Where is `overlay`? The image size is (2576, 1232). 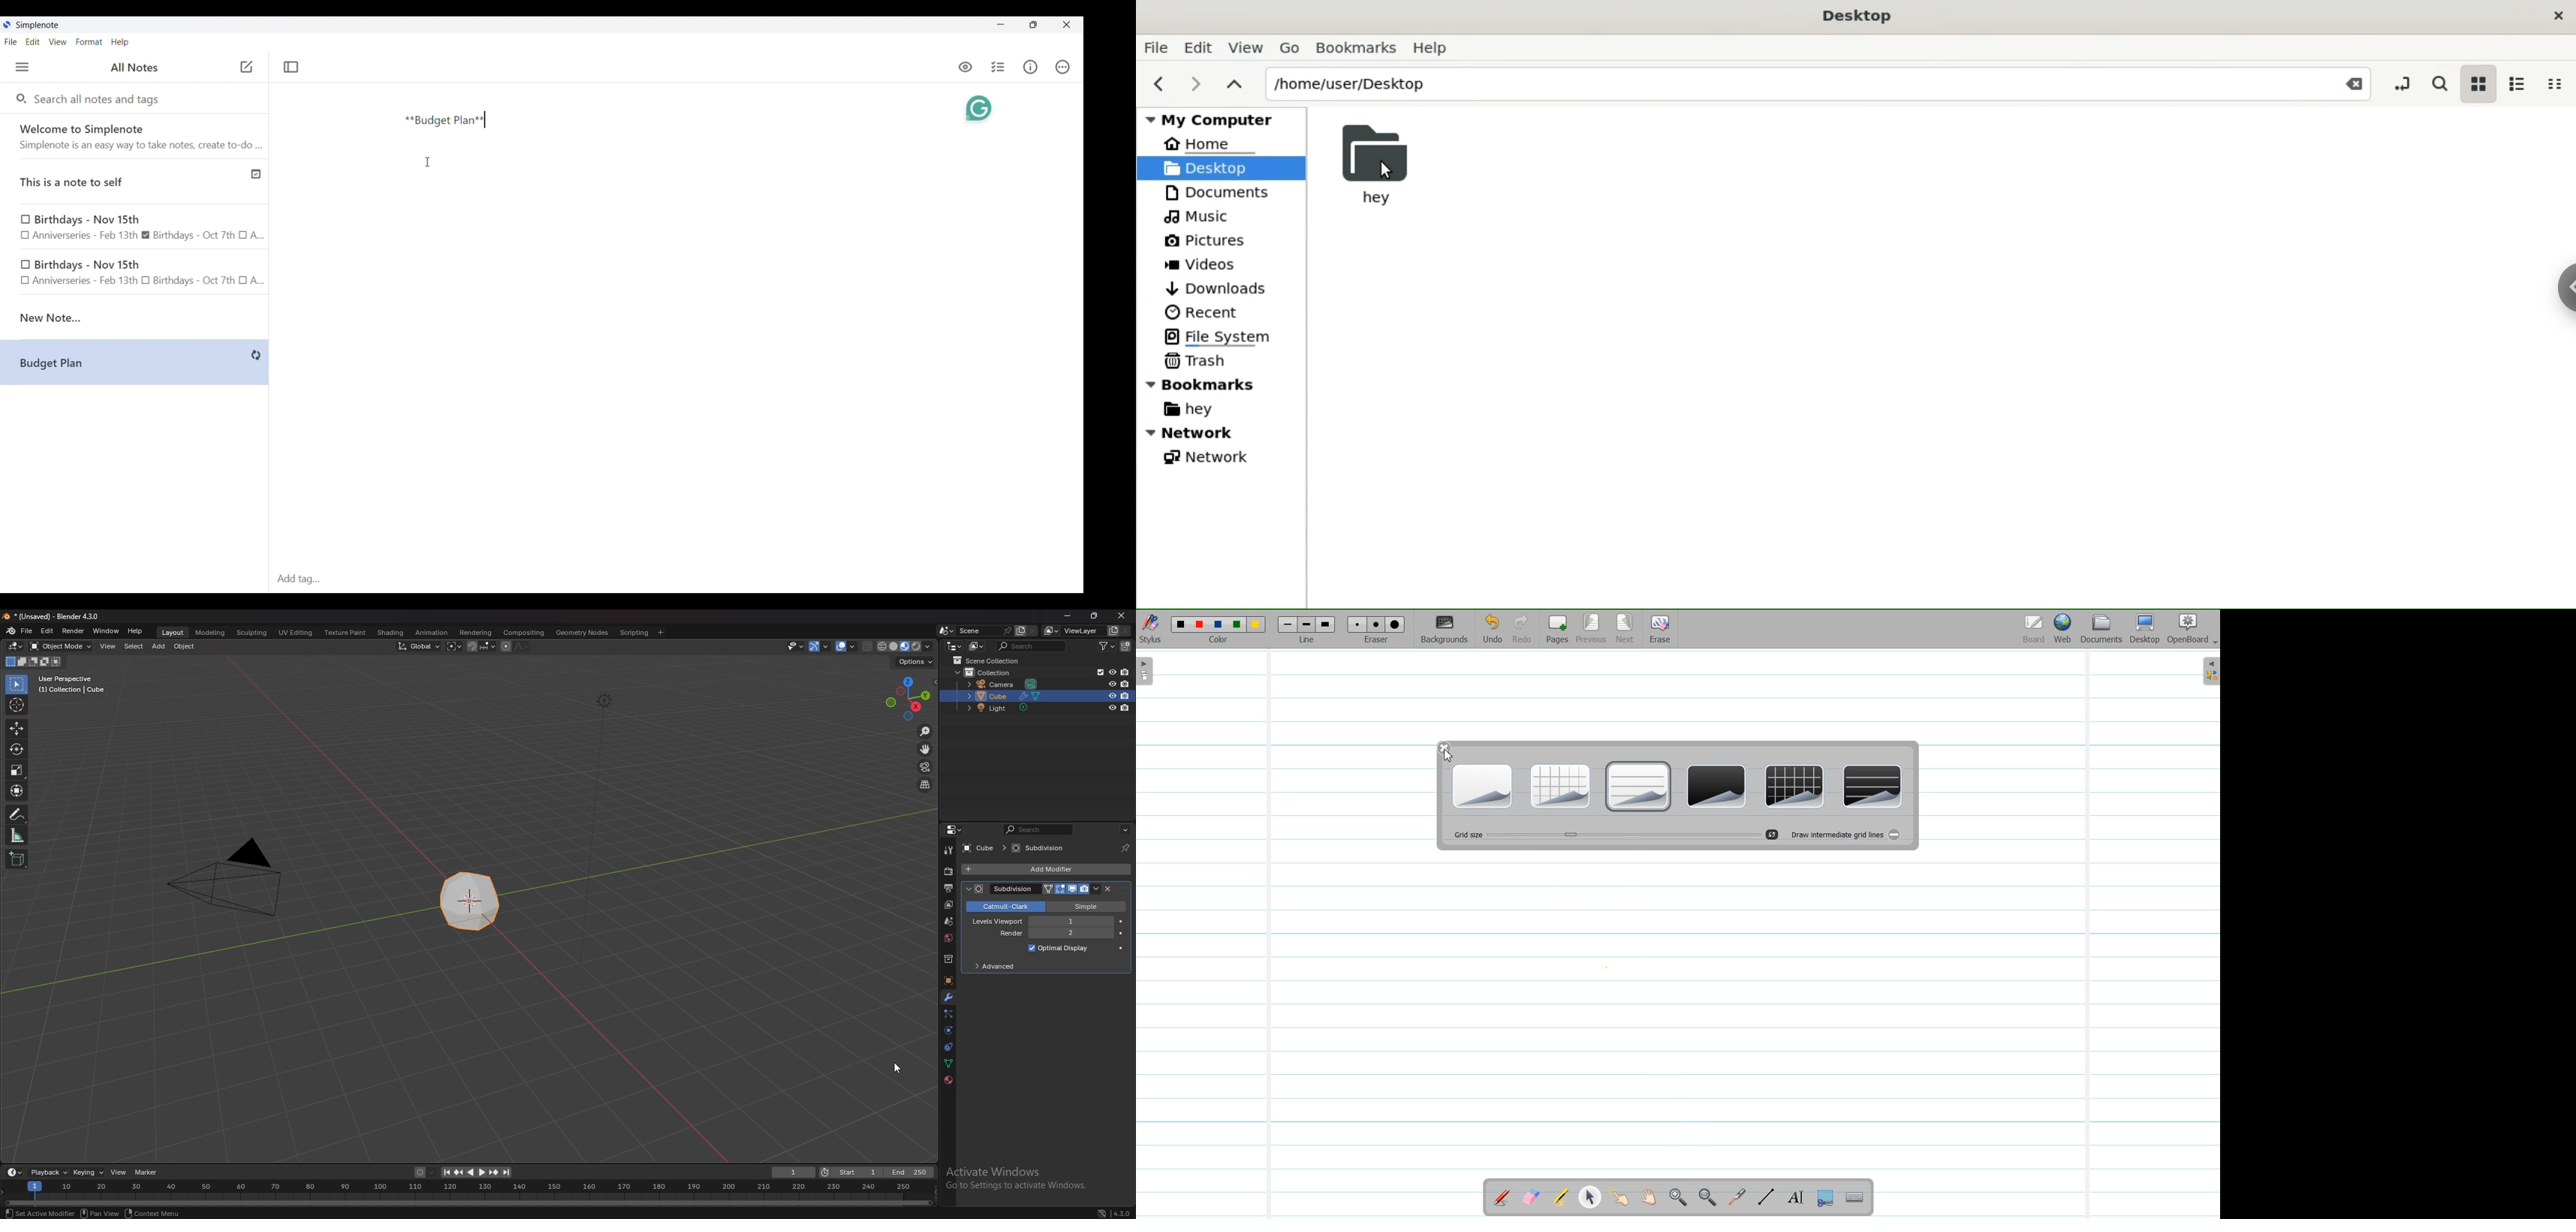
overlay is located at coordinates (848, 646).